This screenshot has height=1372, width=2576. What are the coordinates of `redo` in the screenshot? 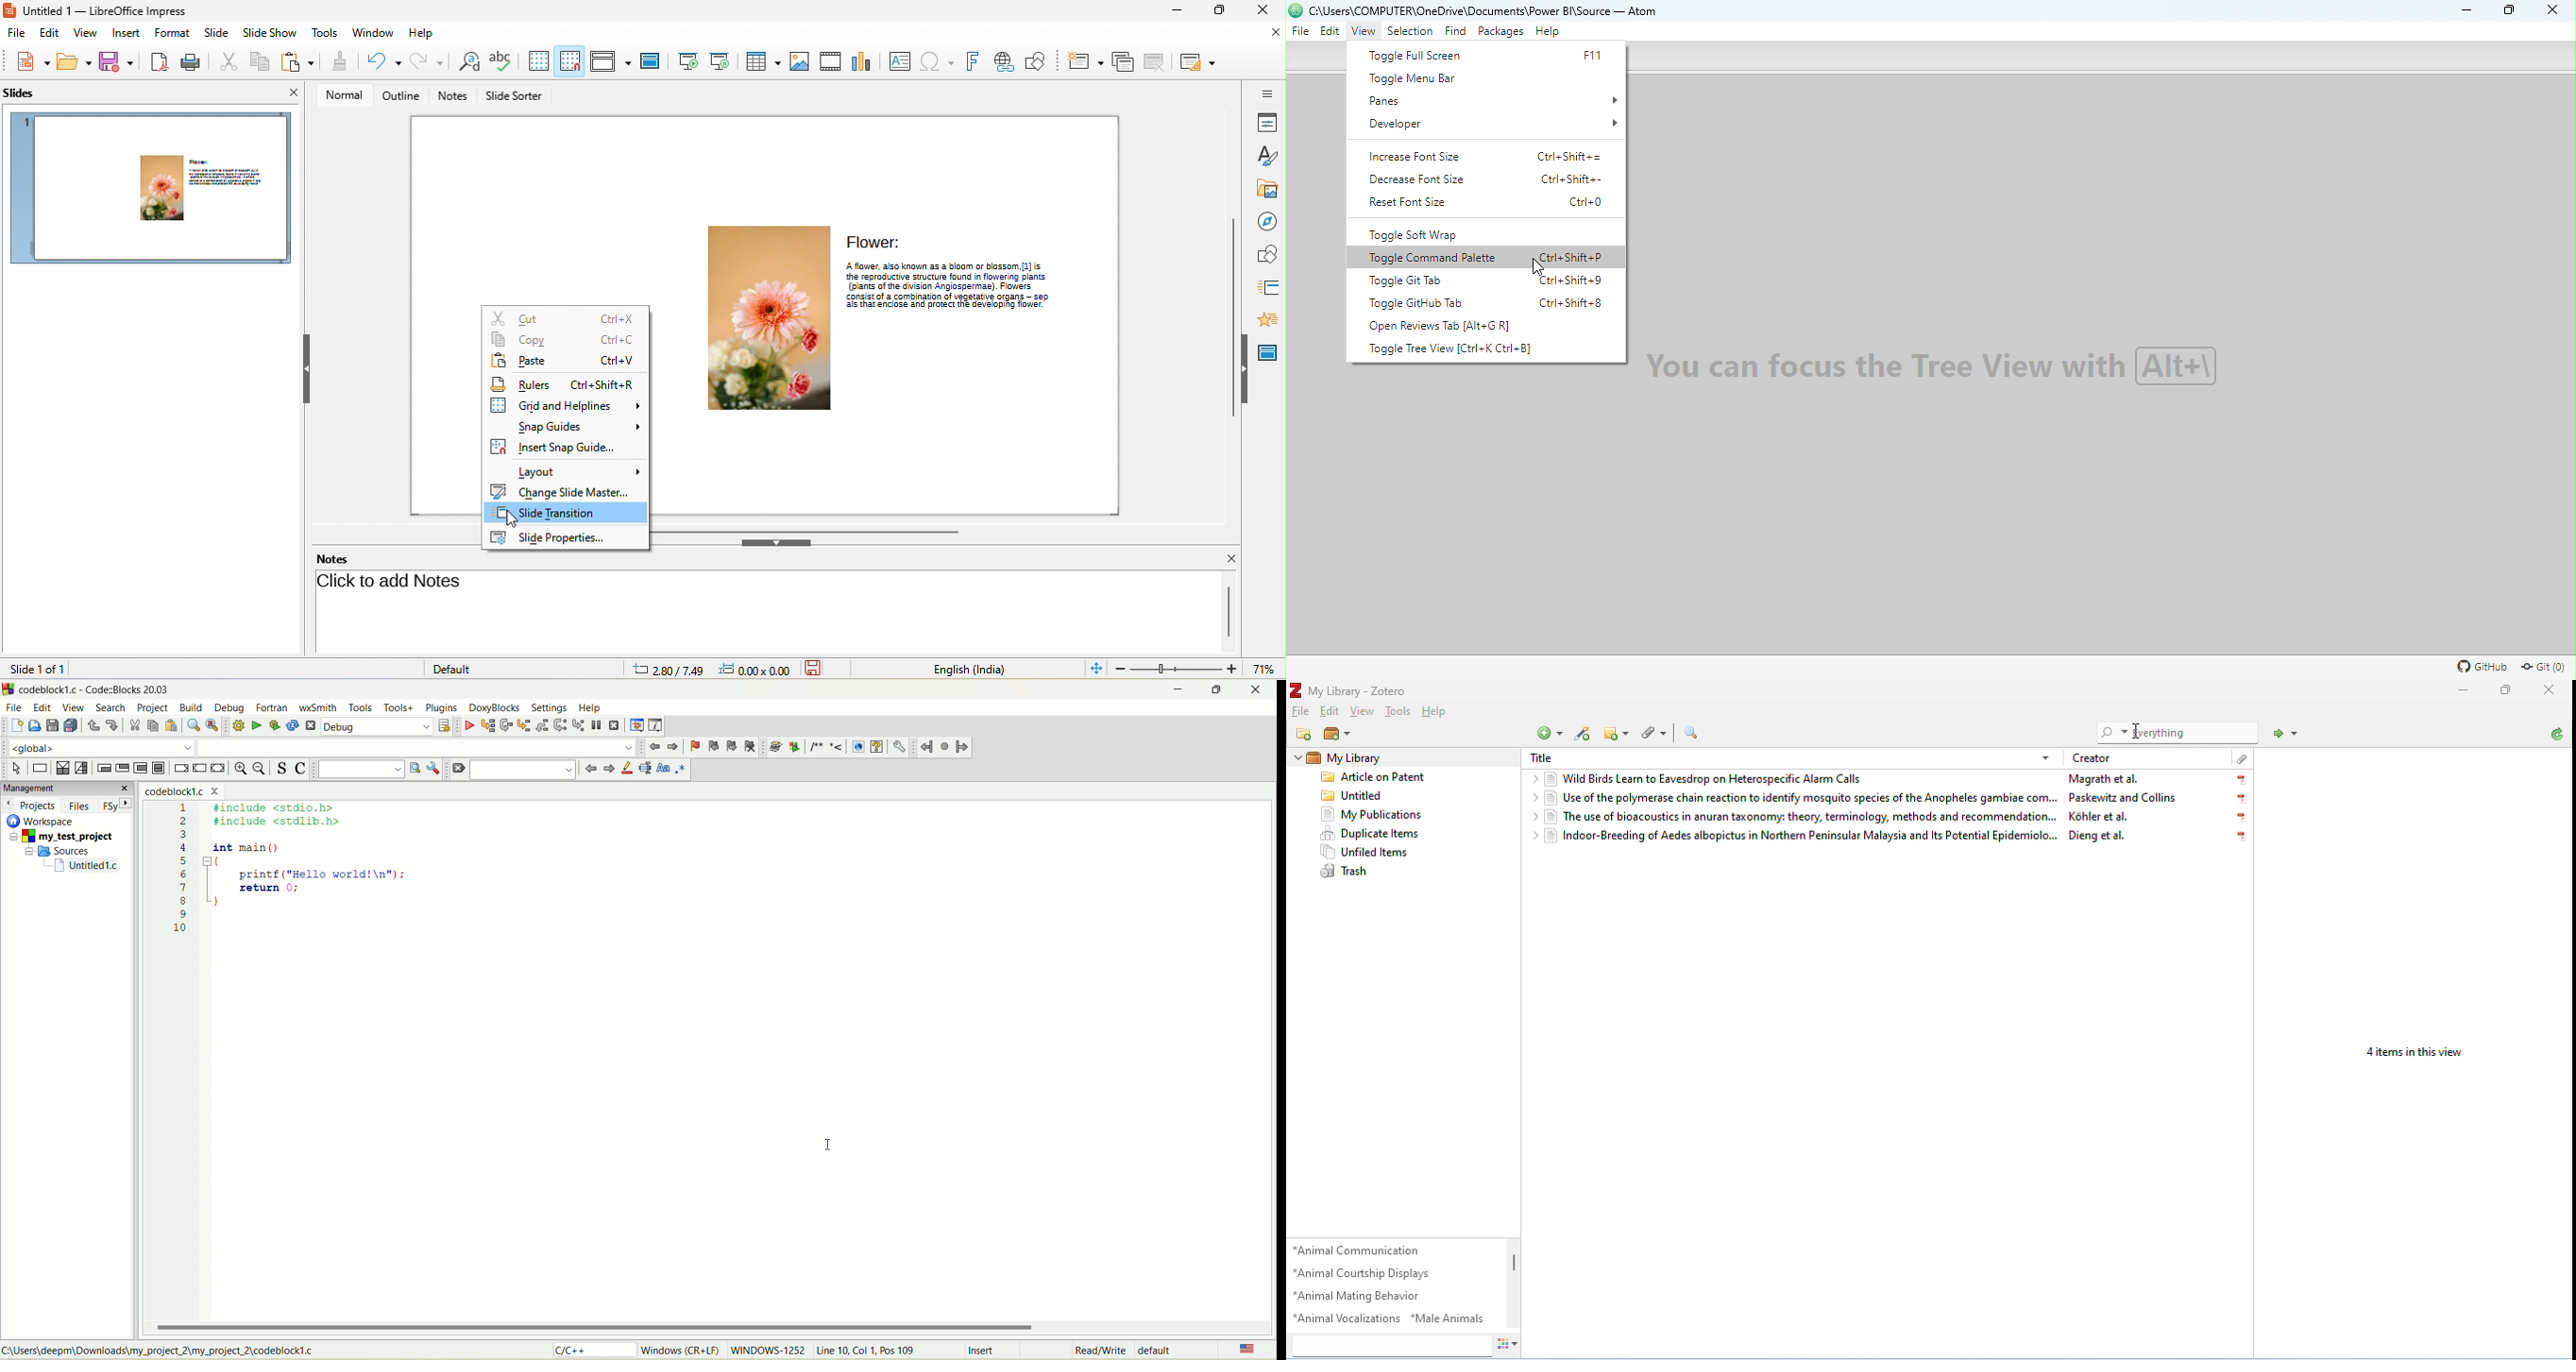 It's located at (428, 62).